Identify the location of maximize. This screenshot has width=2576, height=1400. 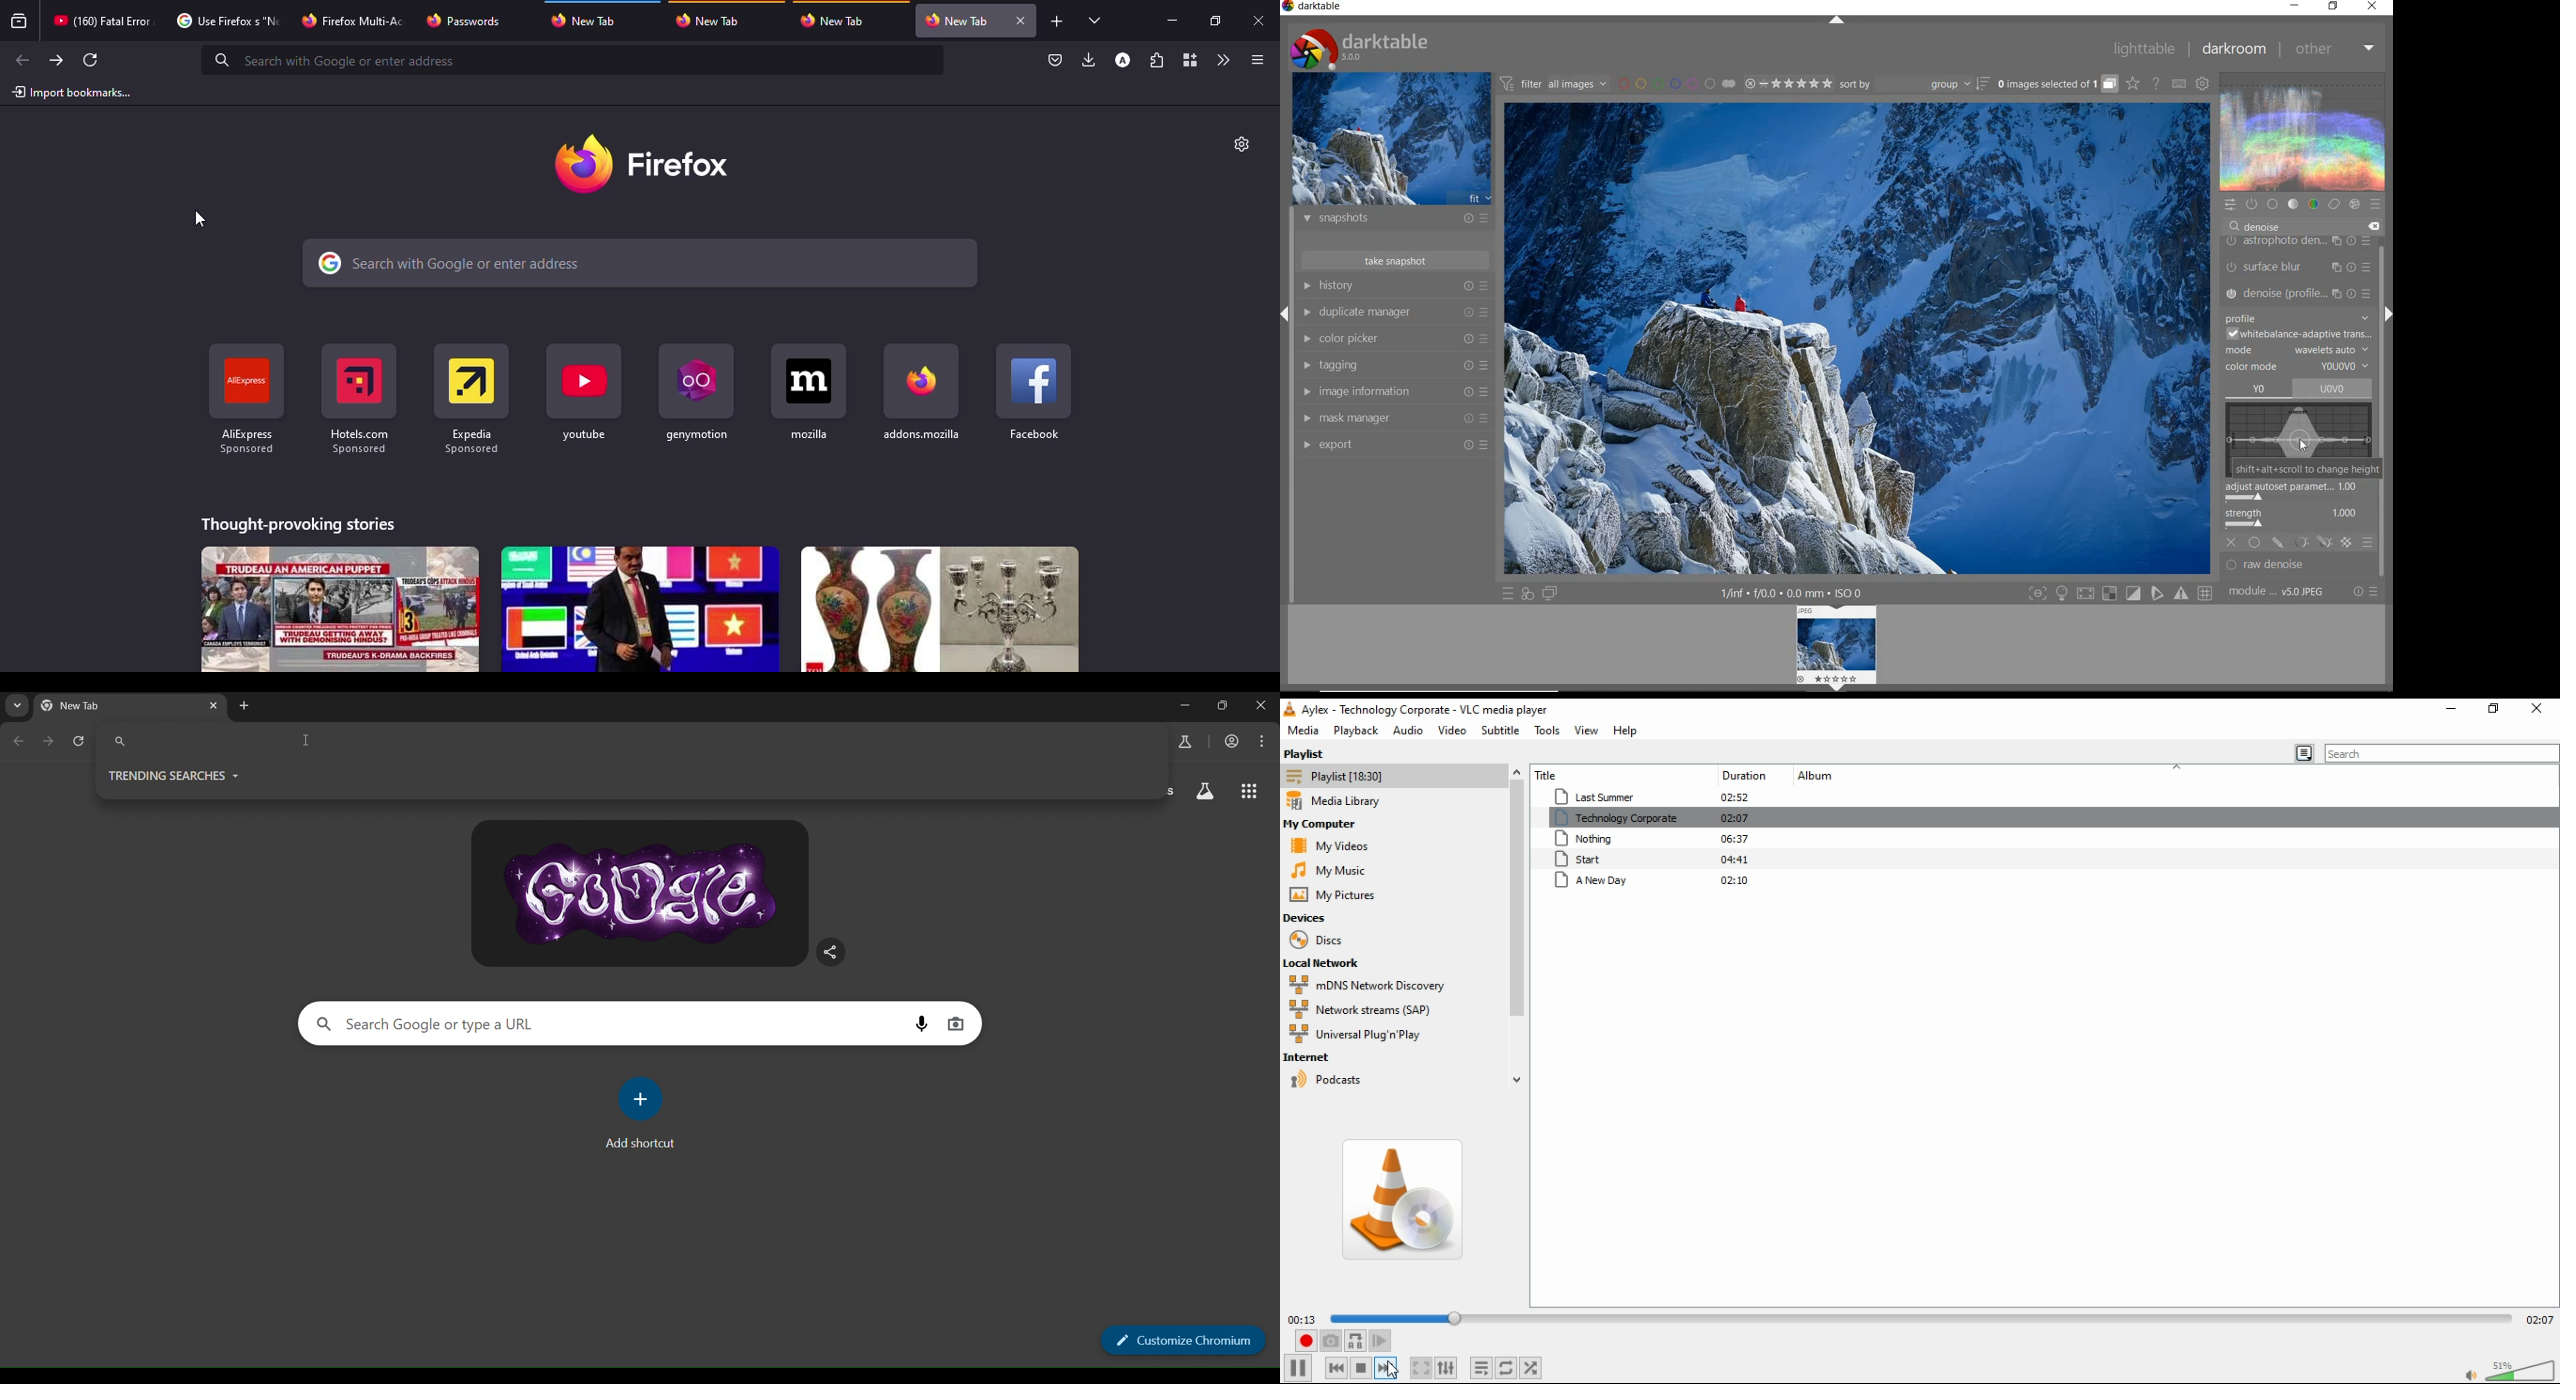
(1215, 22).